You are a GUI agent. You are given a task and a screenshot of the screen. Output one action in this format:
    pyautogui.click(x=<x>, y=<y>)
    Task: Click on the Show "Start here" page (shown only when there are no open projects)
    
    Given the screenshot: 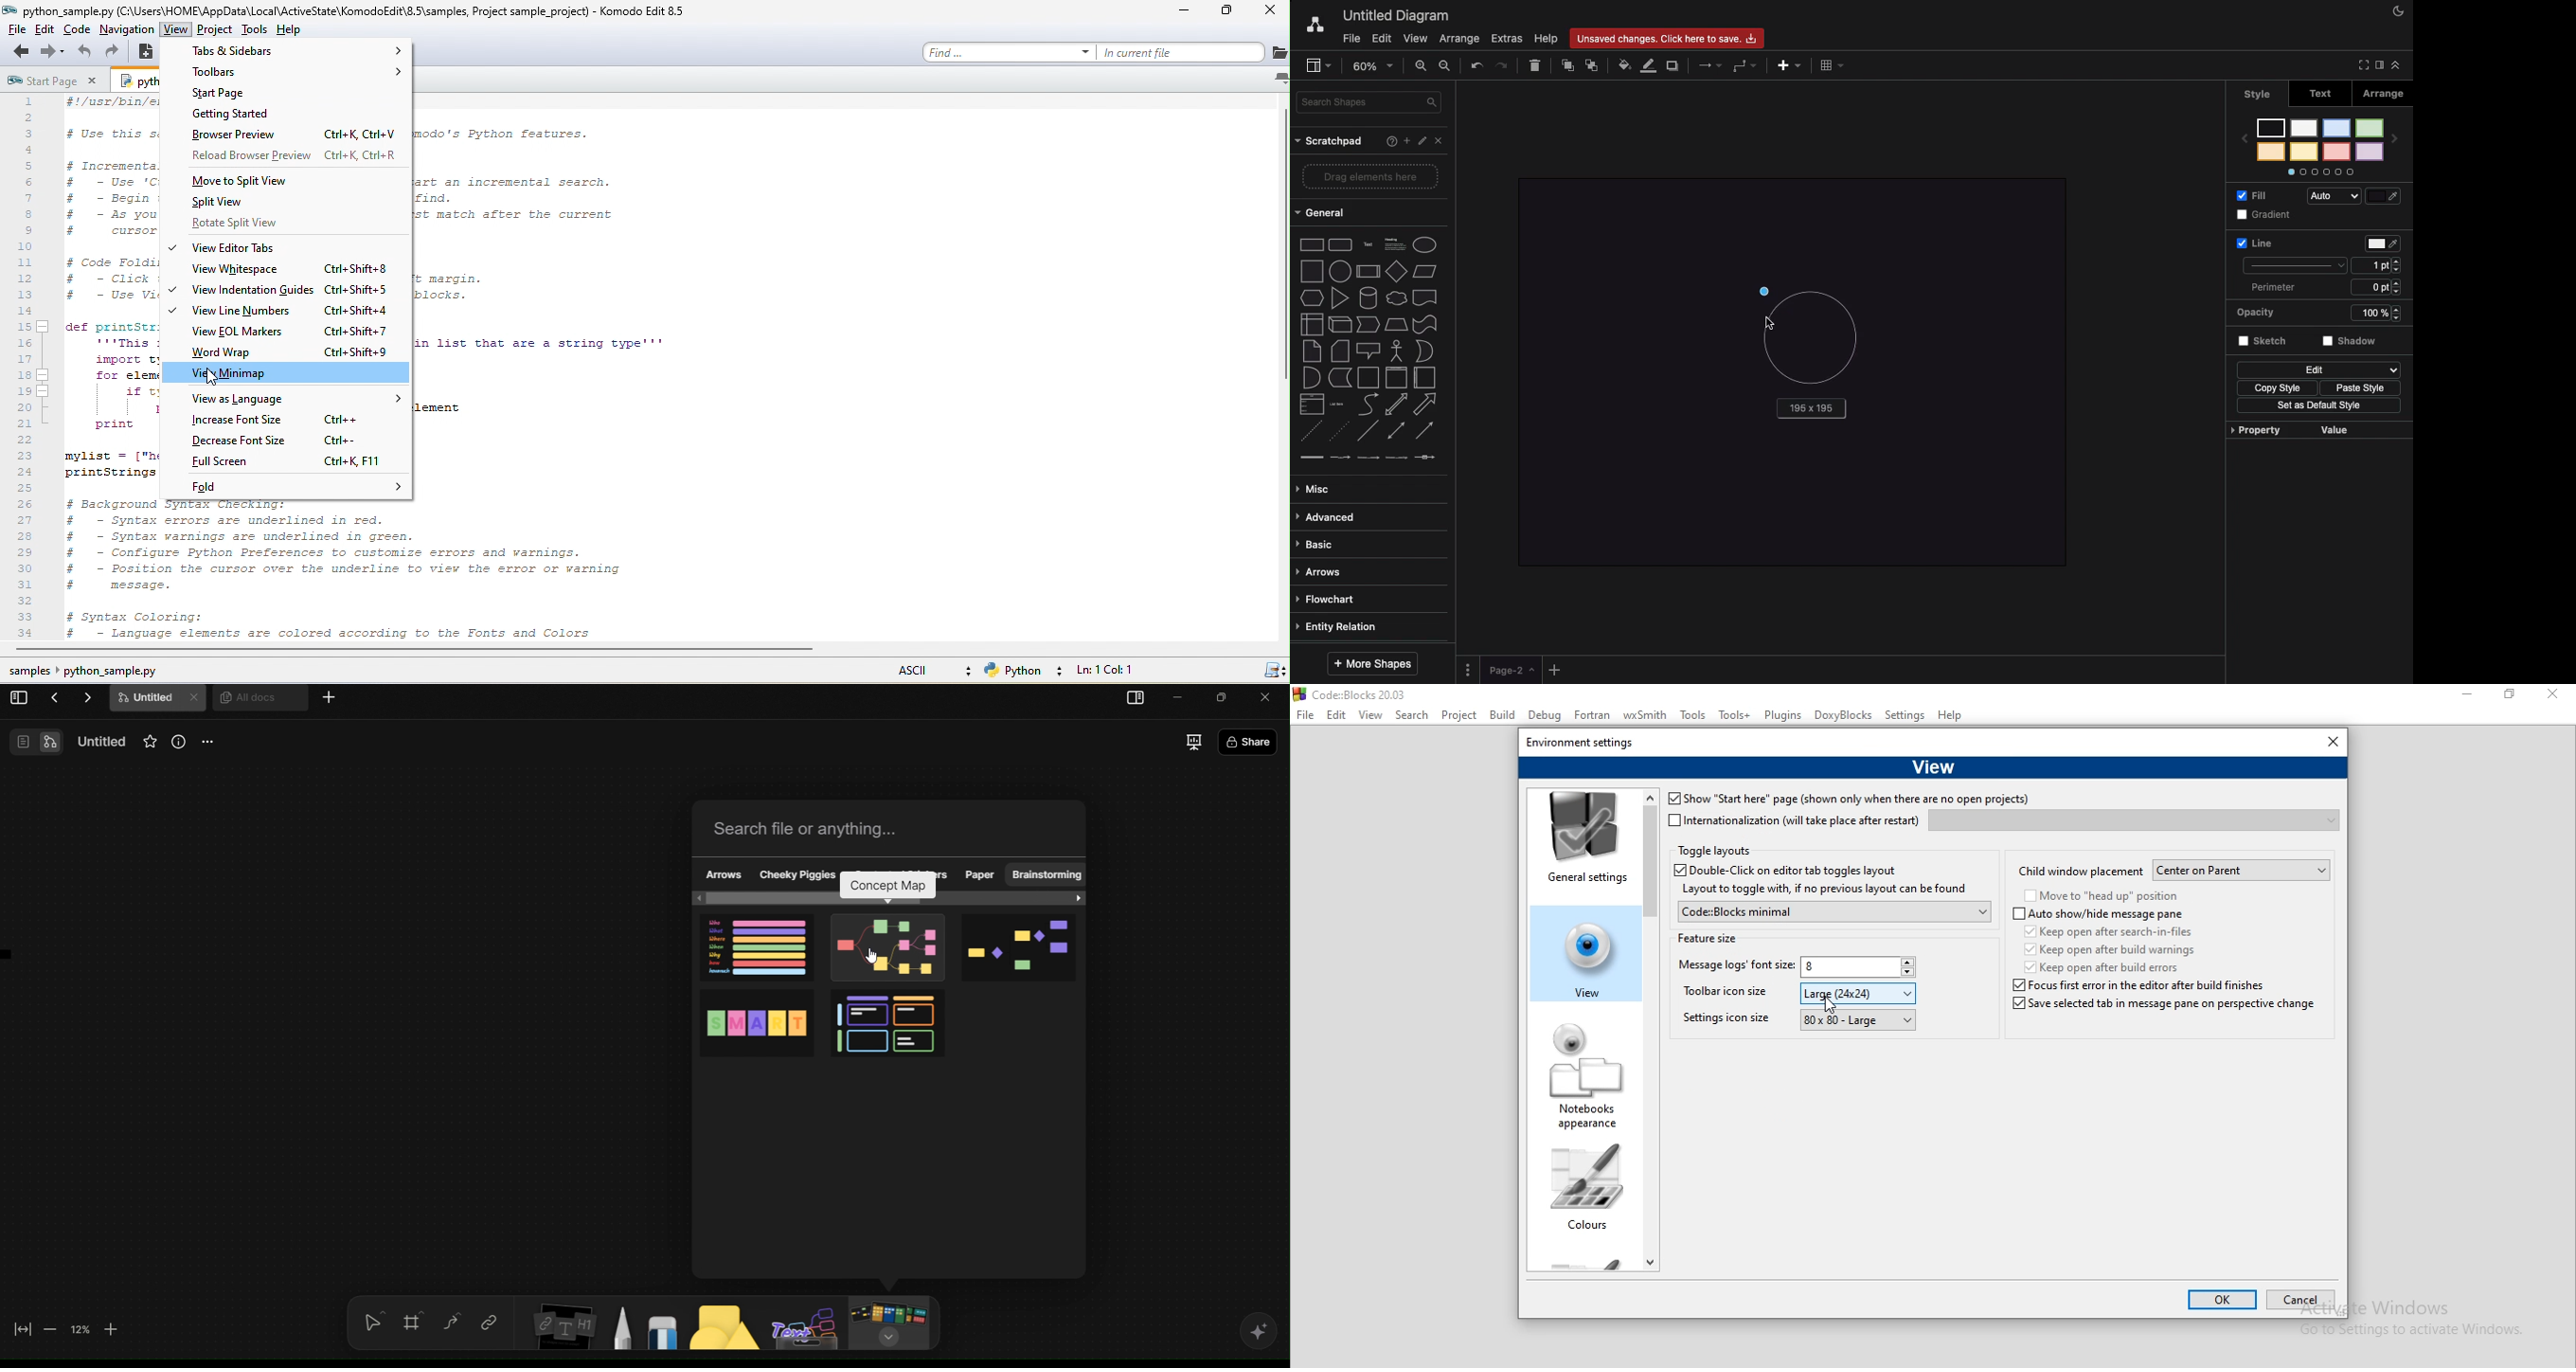 What is the action you would take?
    pyautogui.click(x=1847, y=800)
    